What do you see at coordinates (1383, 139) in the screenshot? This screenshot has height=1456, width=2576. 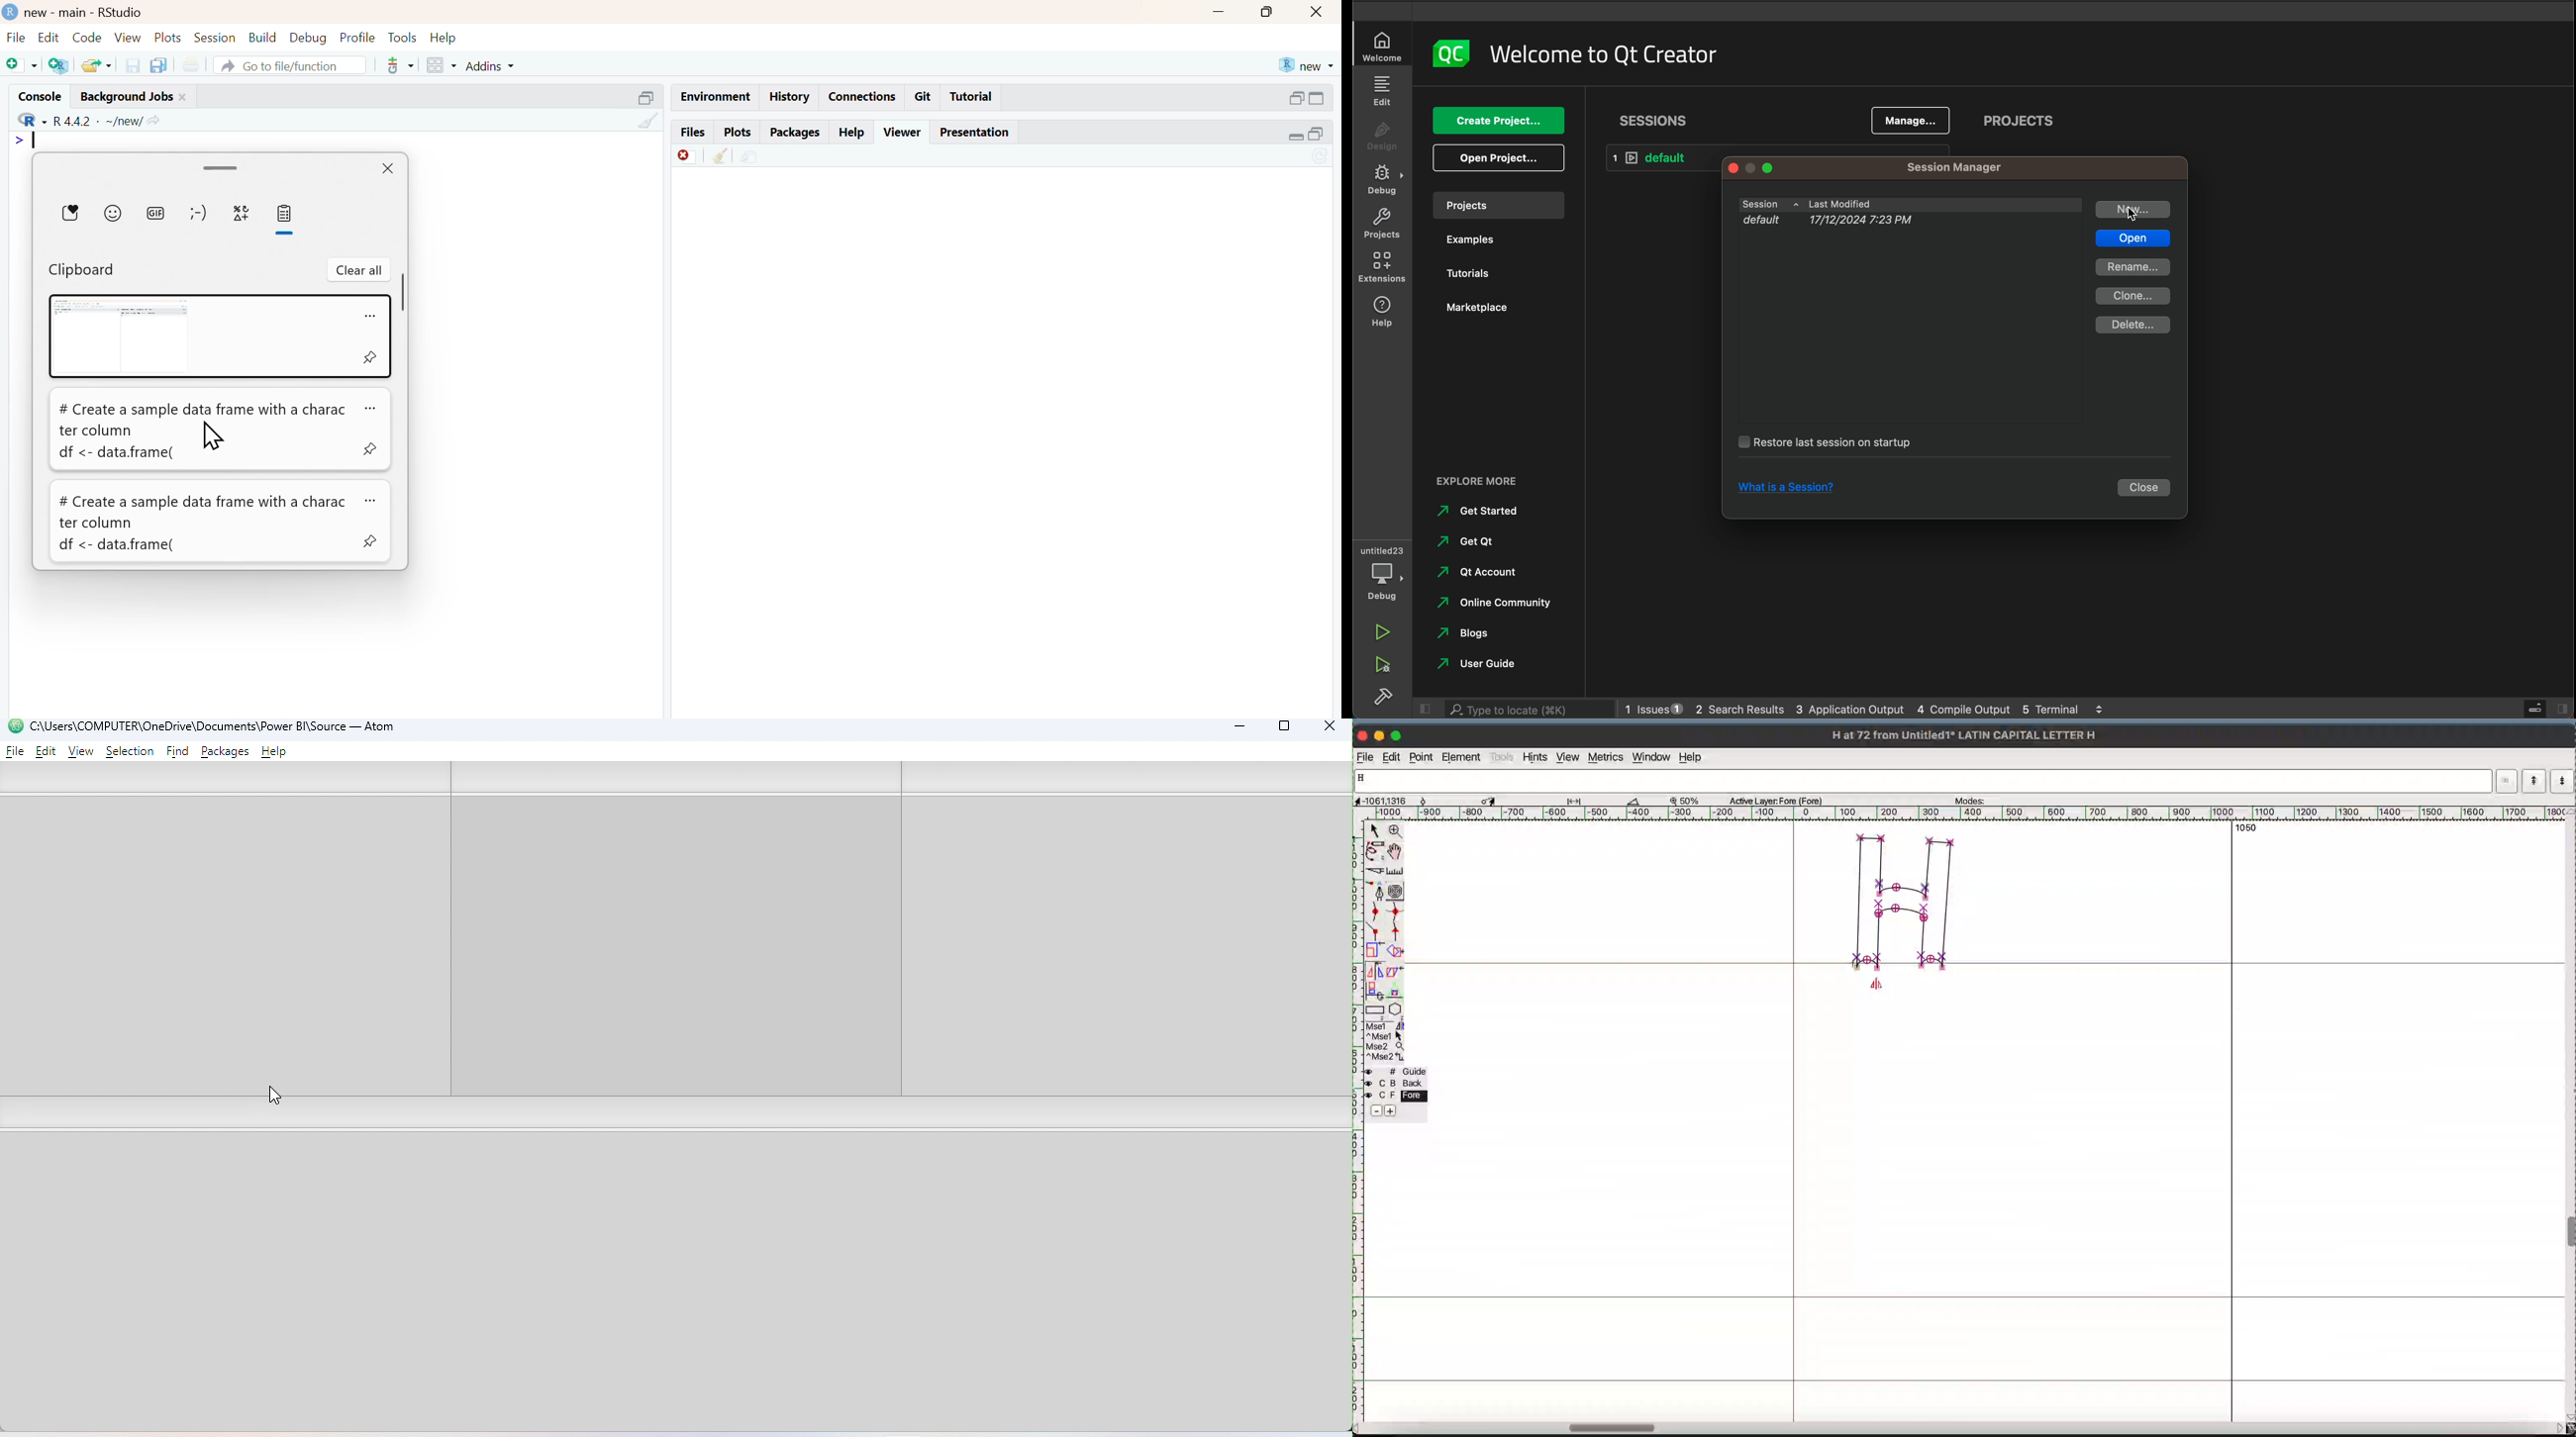 I see `design` at bounding box center [1383, 139].